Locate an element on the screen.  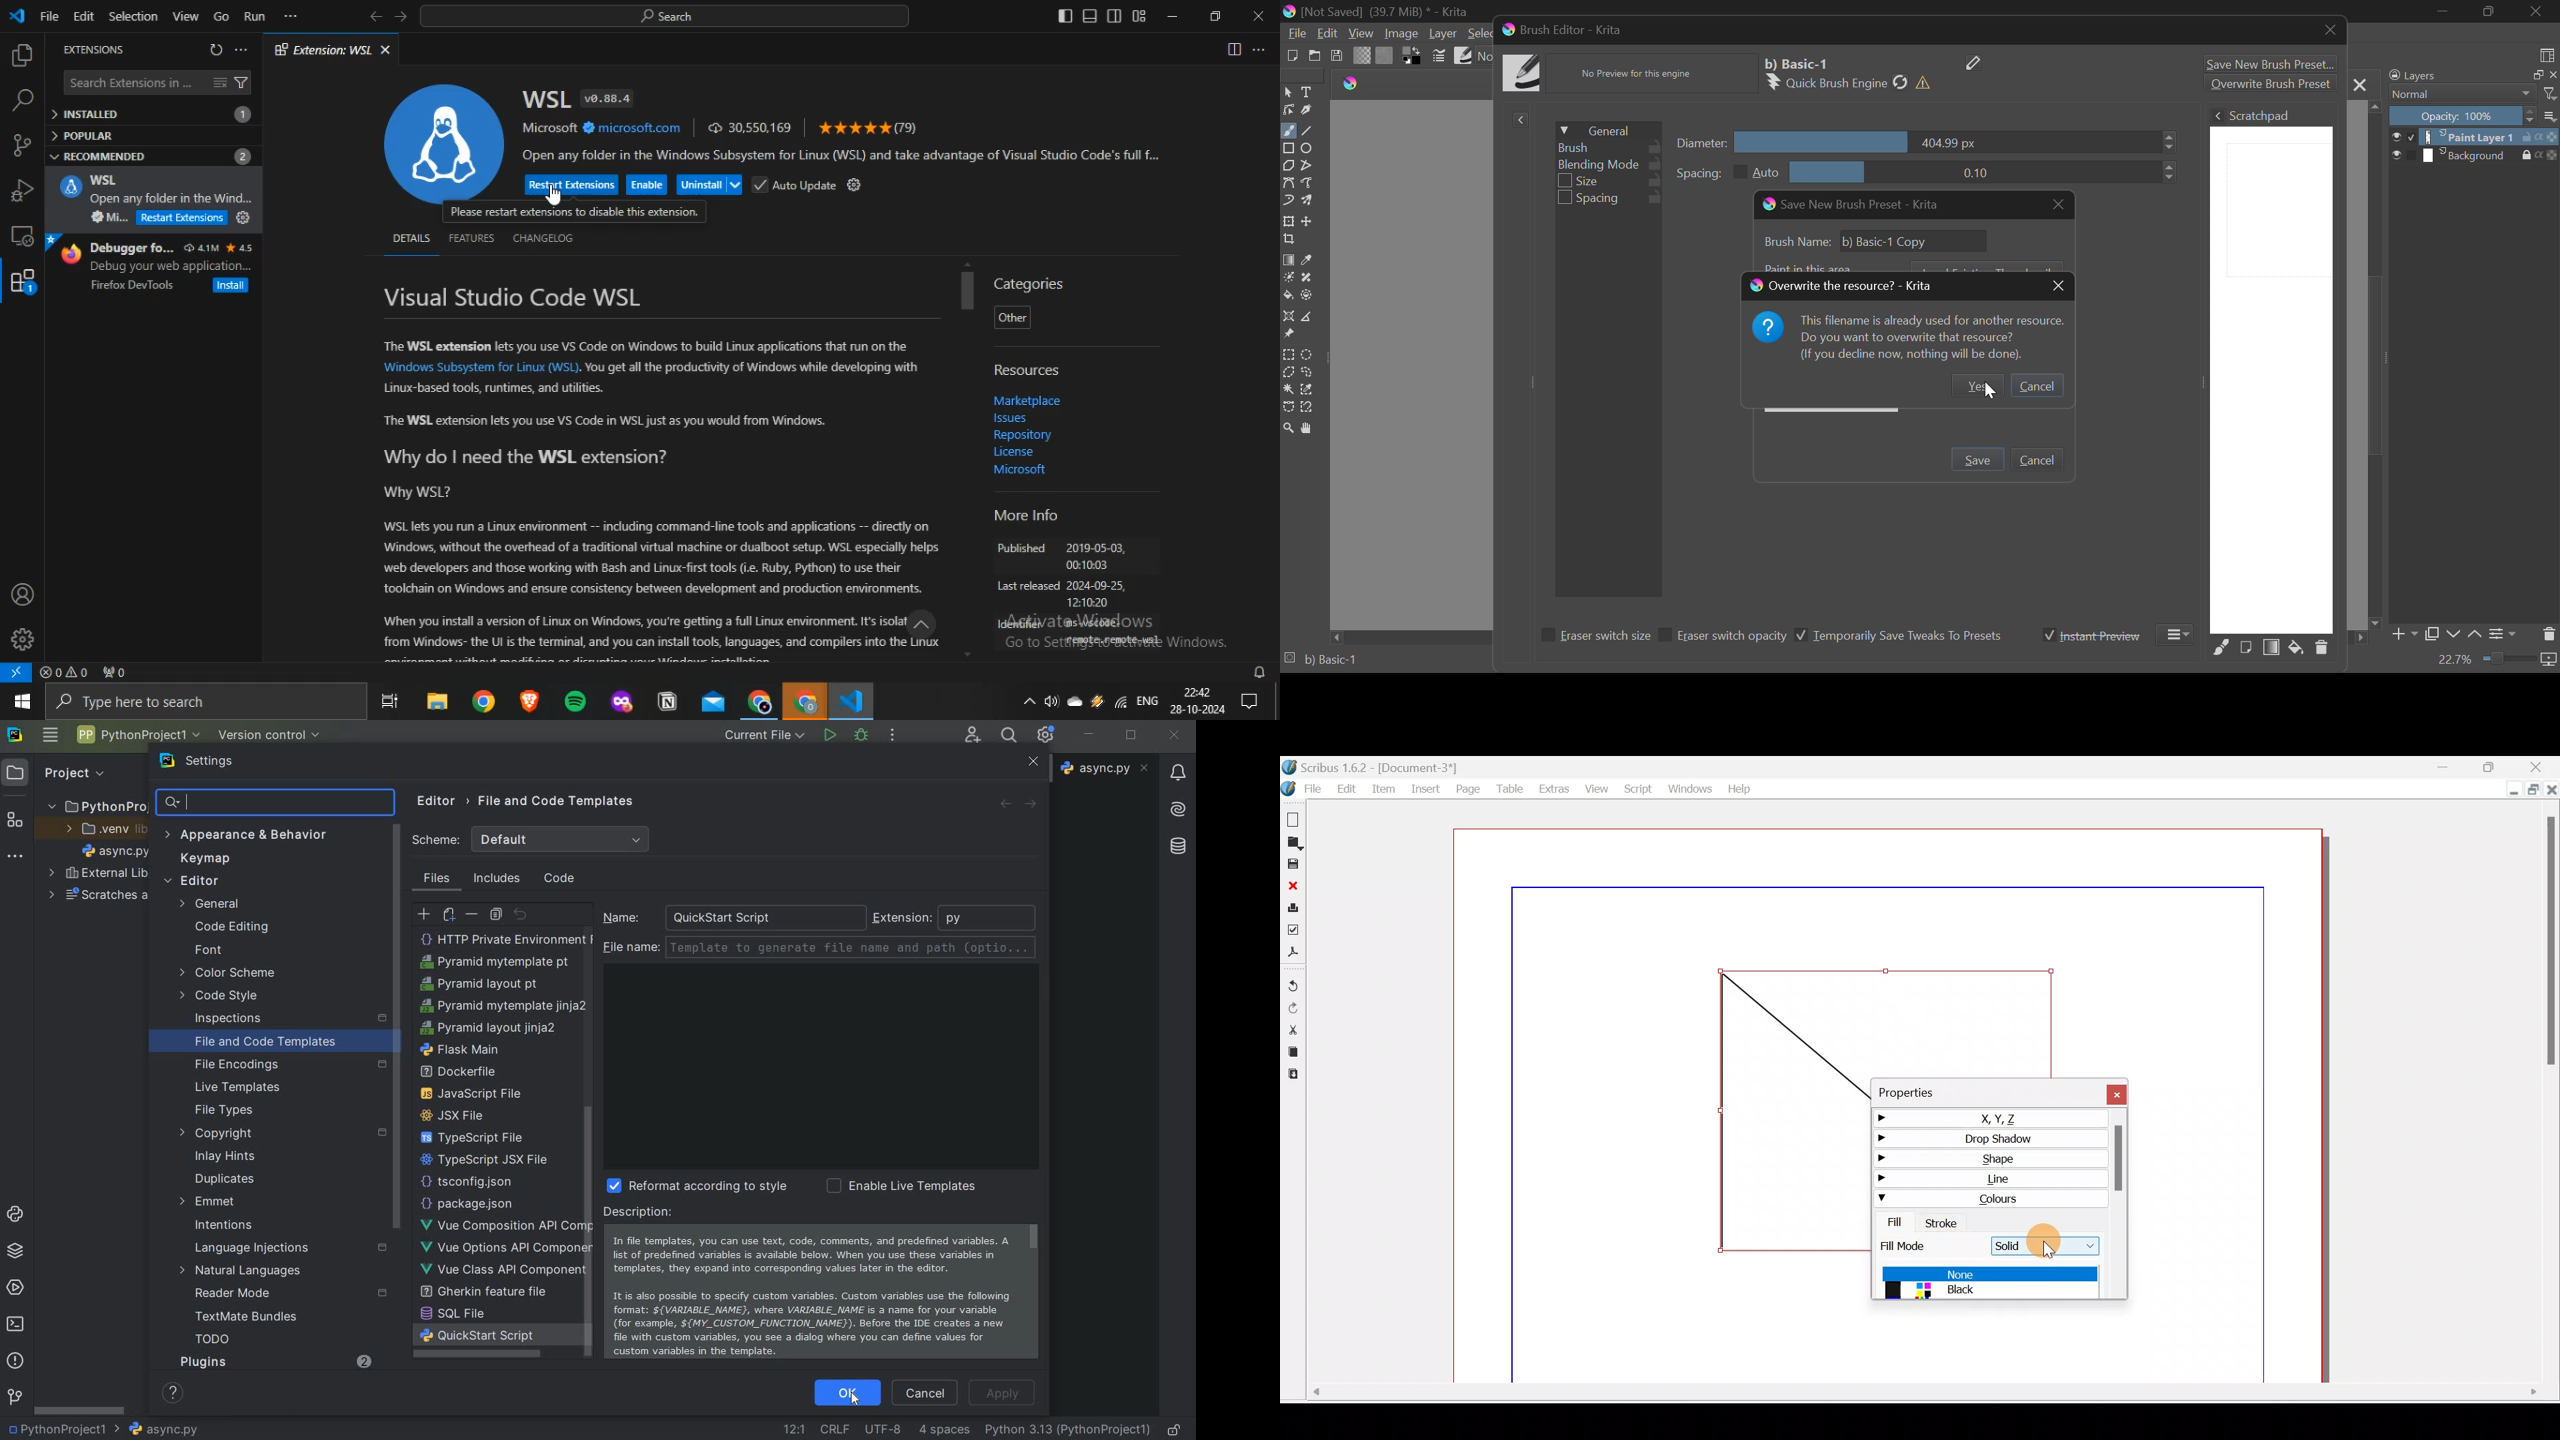
Eraser switch size is located at coordinates (1593, 637).